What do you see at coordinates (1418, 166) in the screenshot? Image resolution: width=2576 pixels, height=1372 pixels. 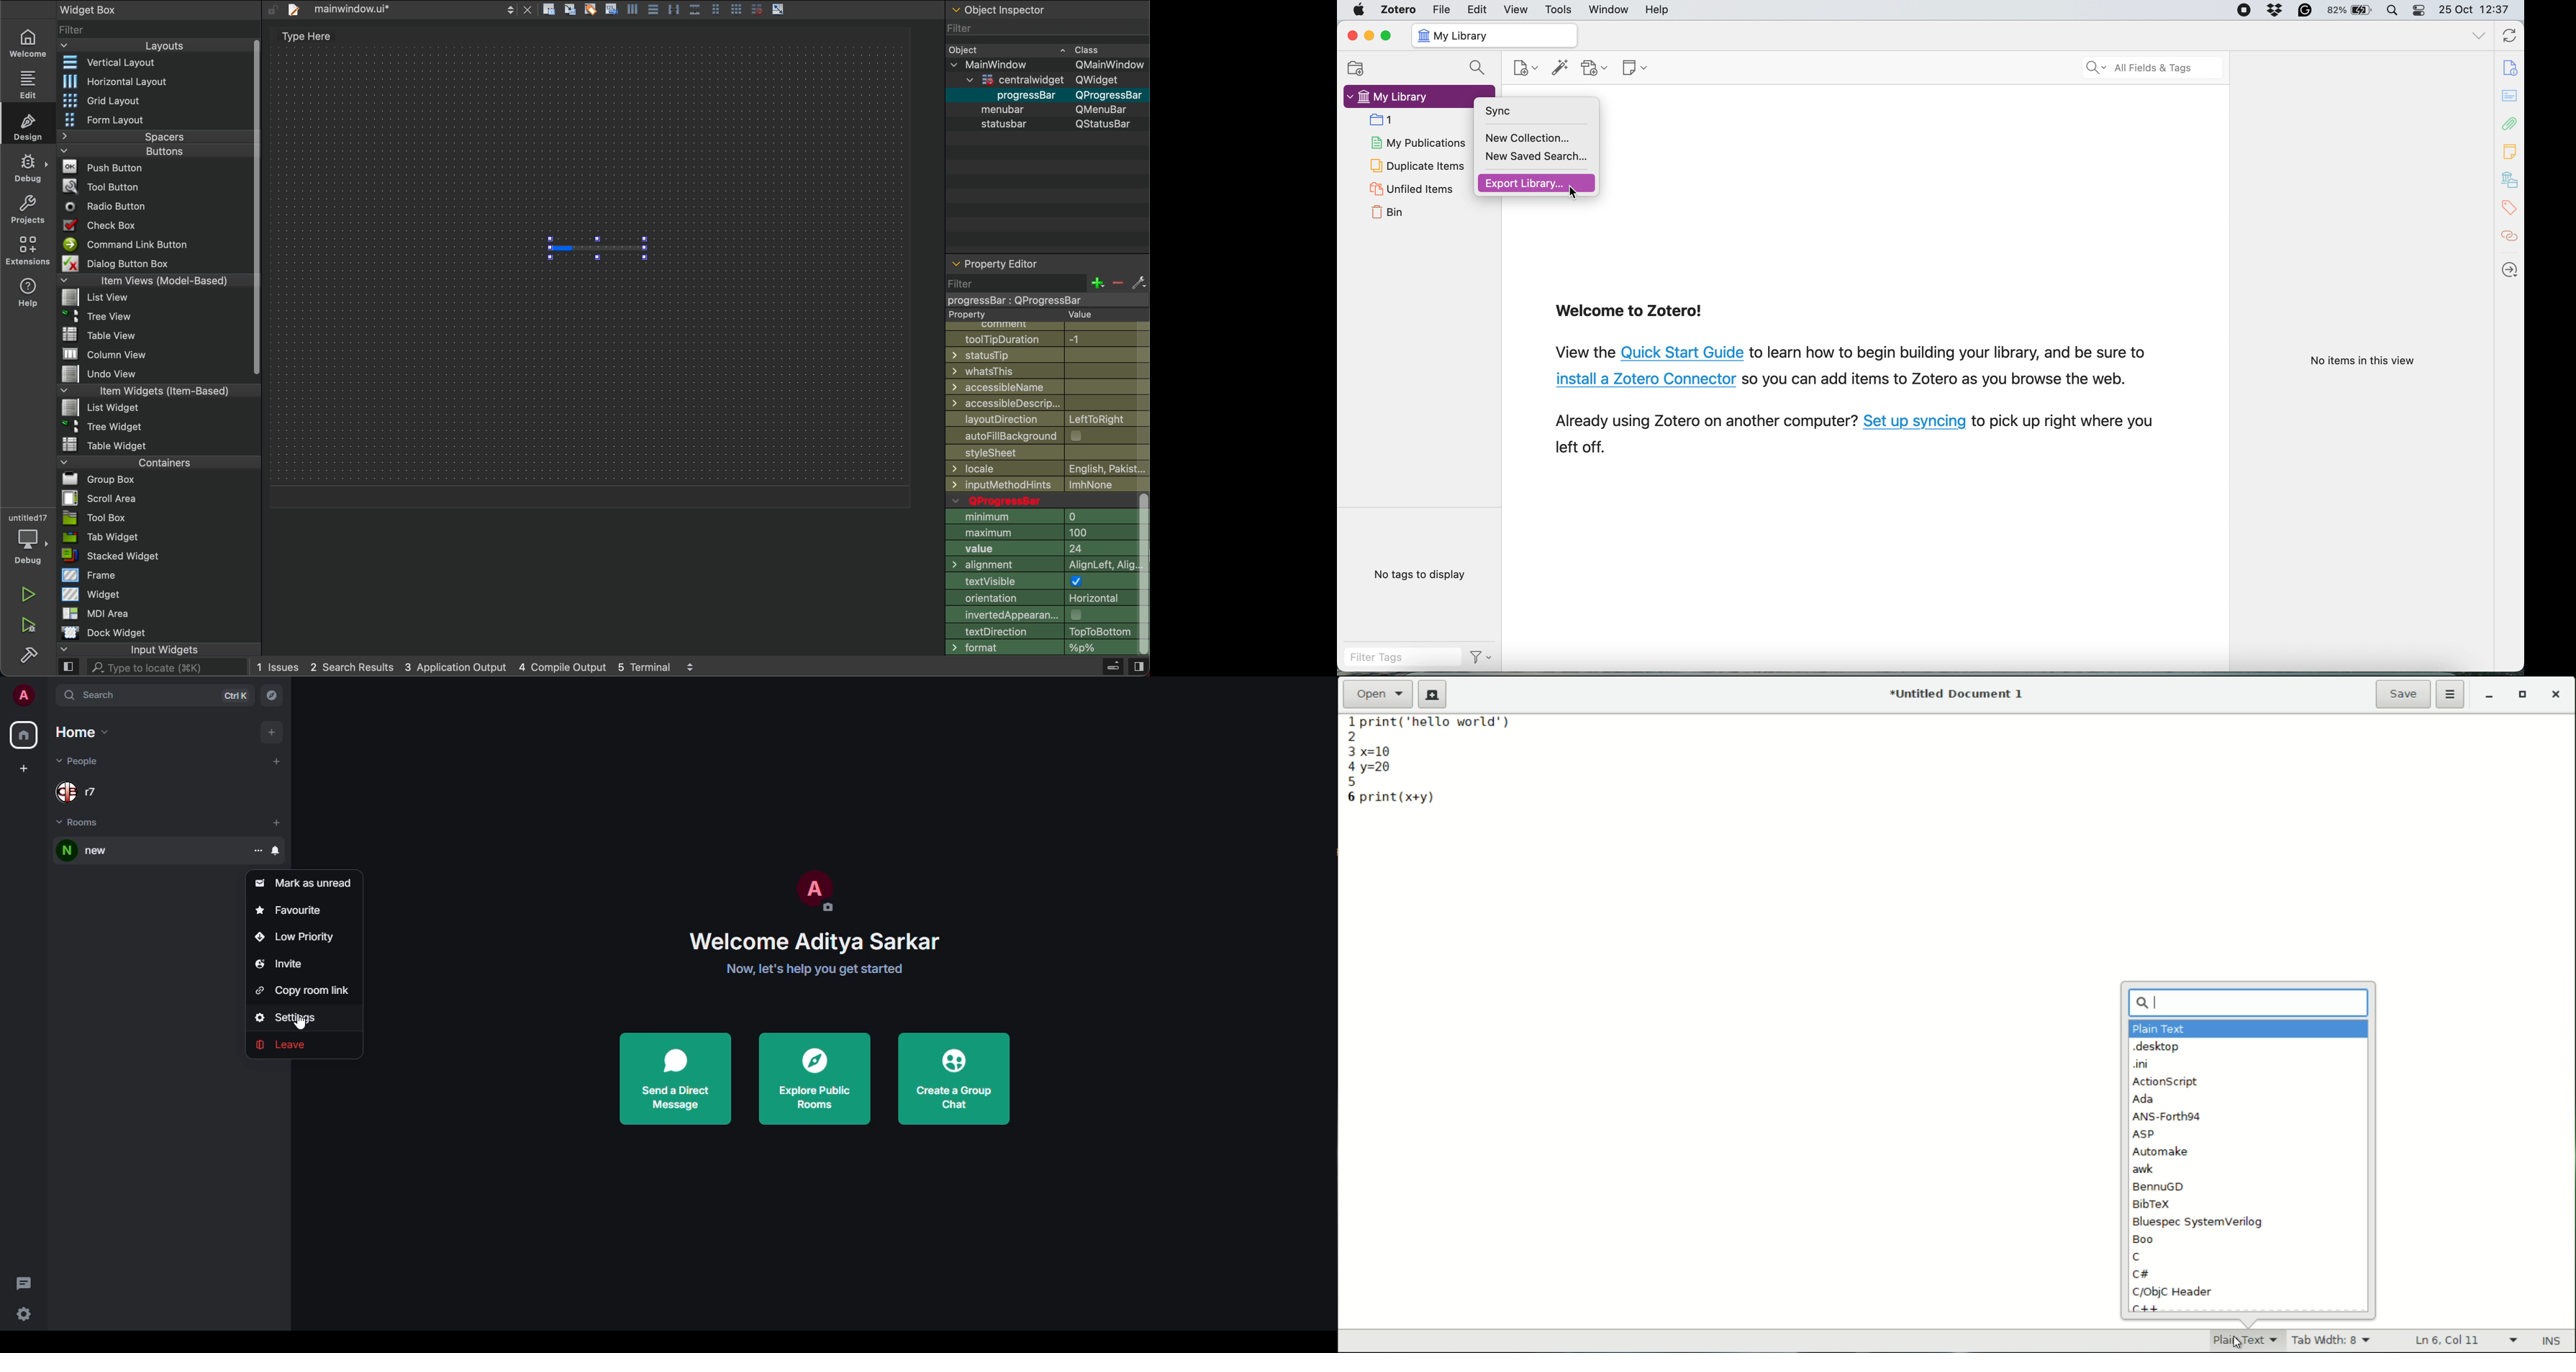 I see `duplicate items` at bounding box center [1418, 166].